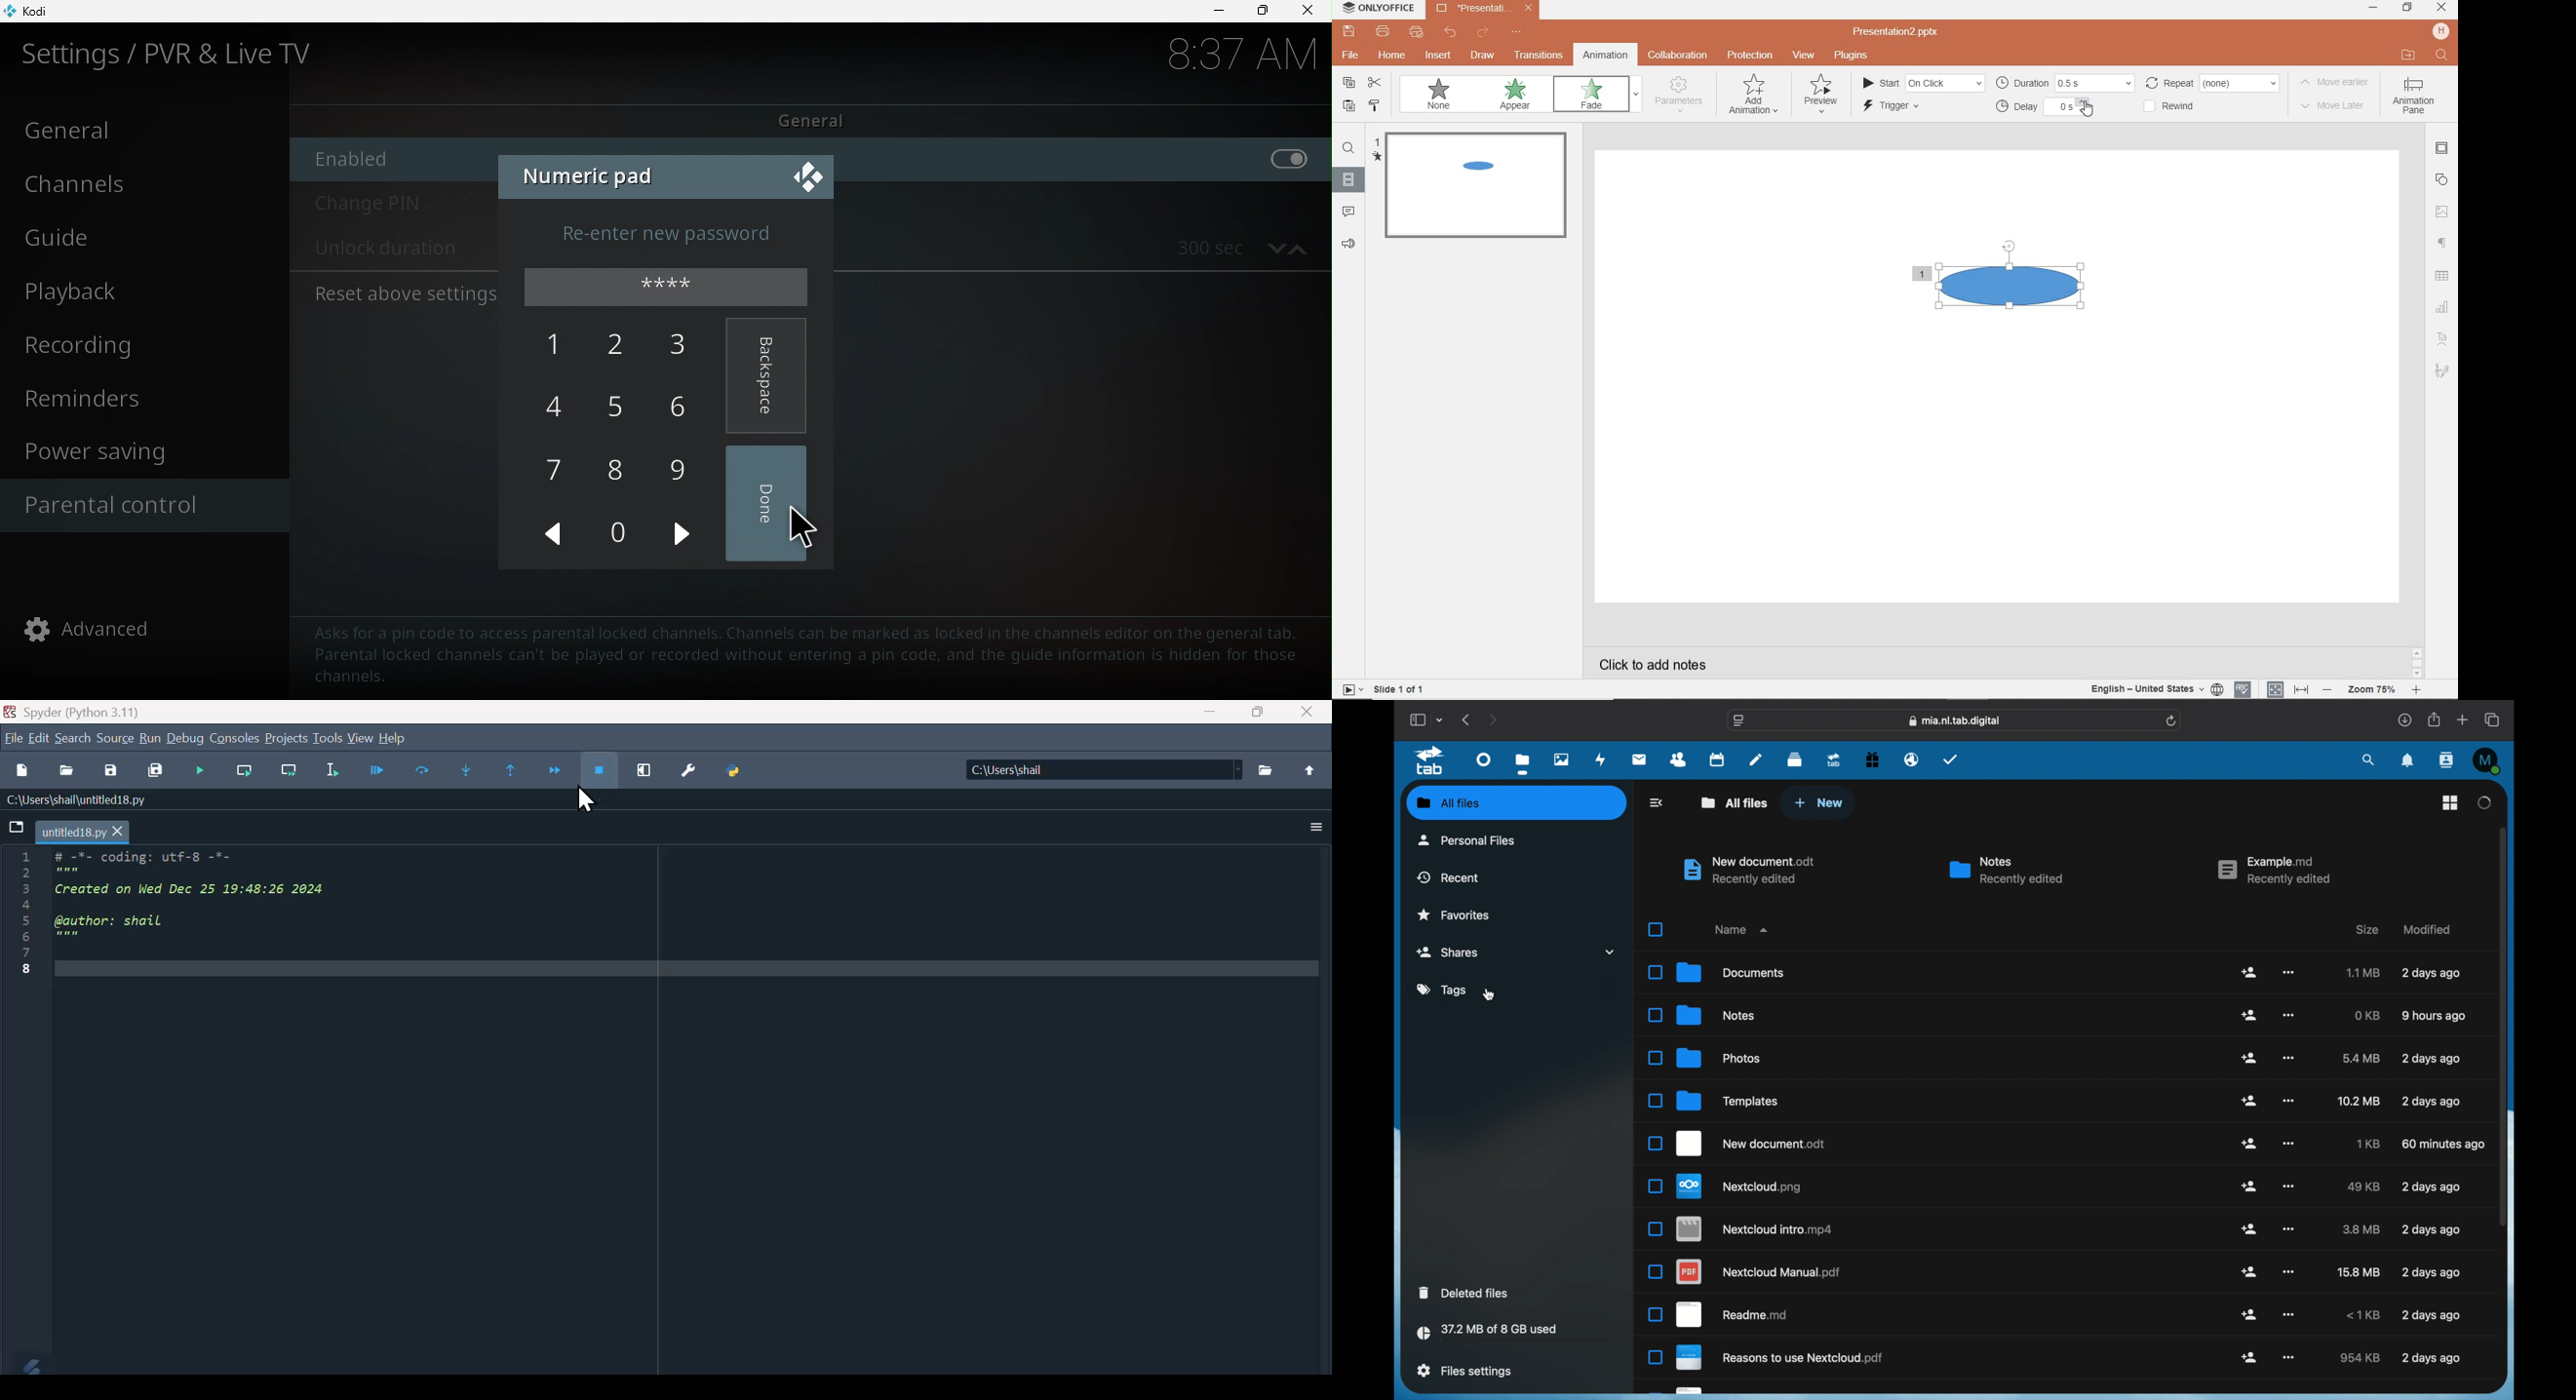 This screenshot has width=2576, height=1400. Describe the element at coordinates (694, 774) in the screenshot. I see `Preferences` at that location.